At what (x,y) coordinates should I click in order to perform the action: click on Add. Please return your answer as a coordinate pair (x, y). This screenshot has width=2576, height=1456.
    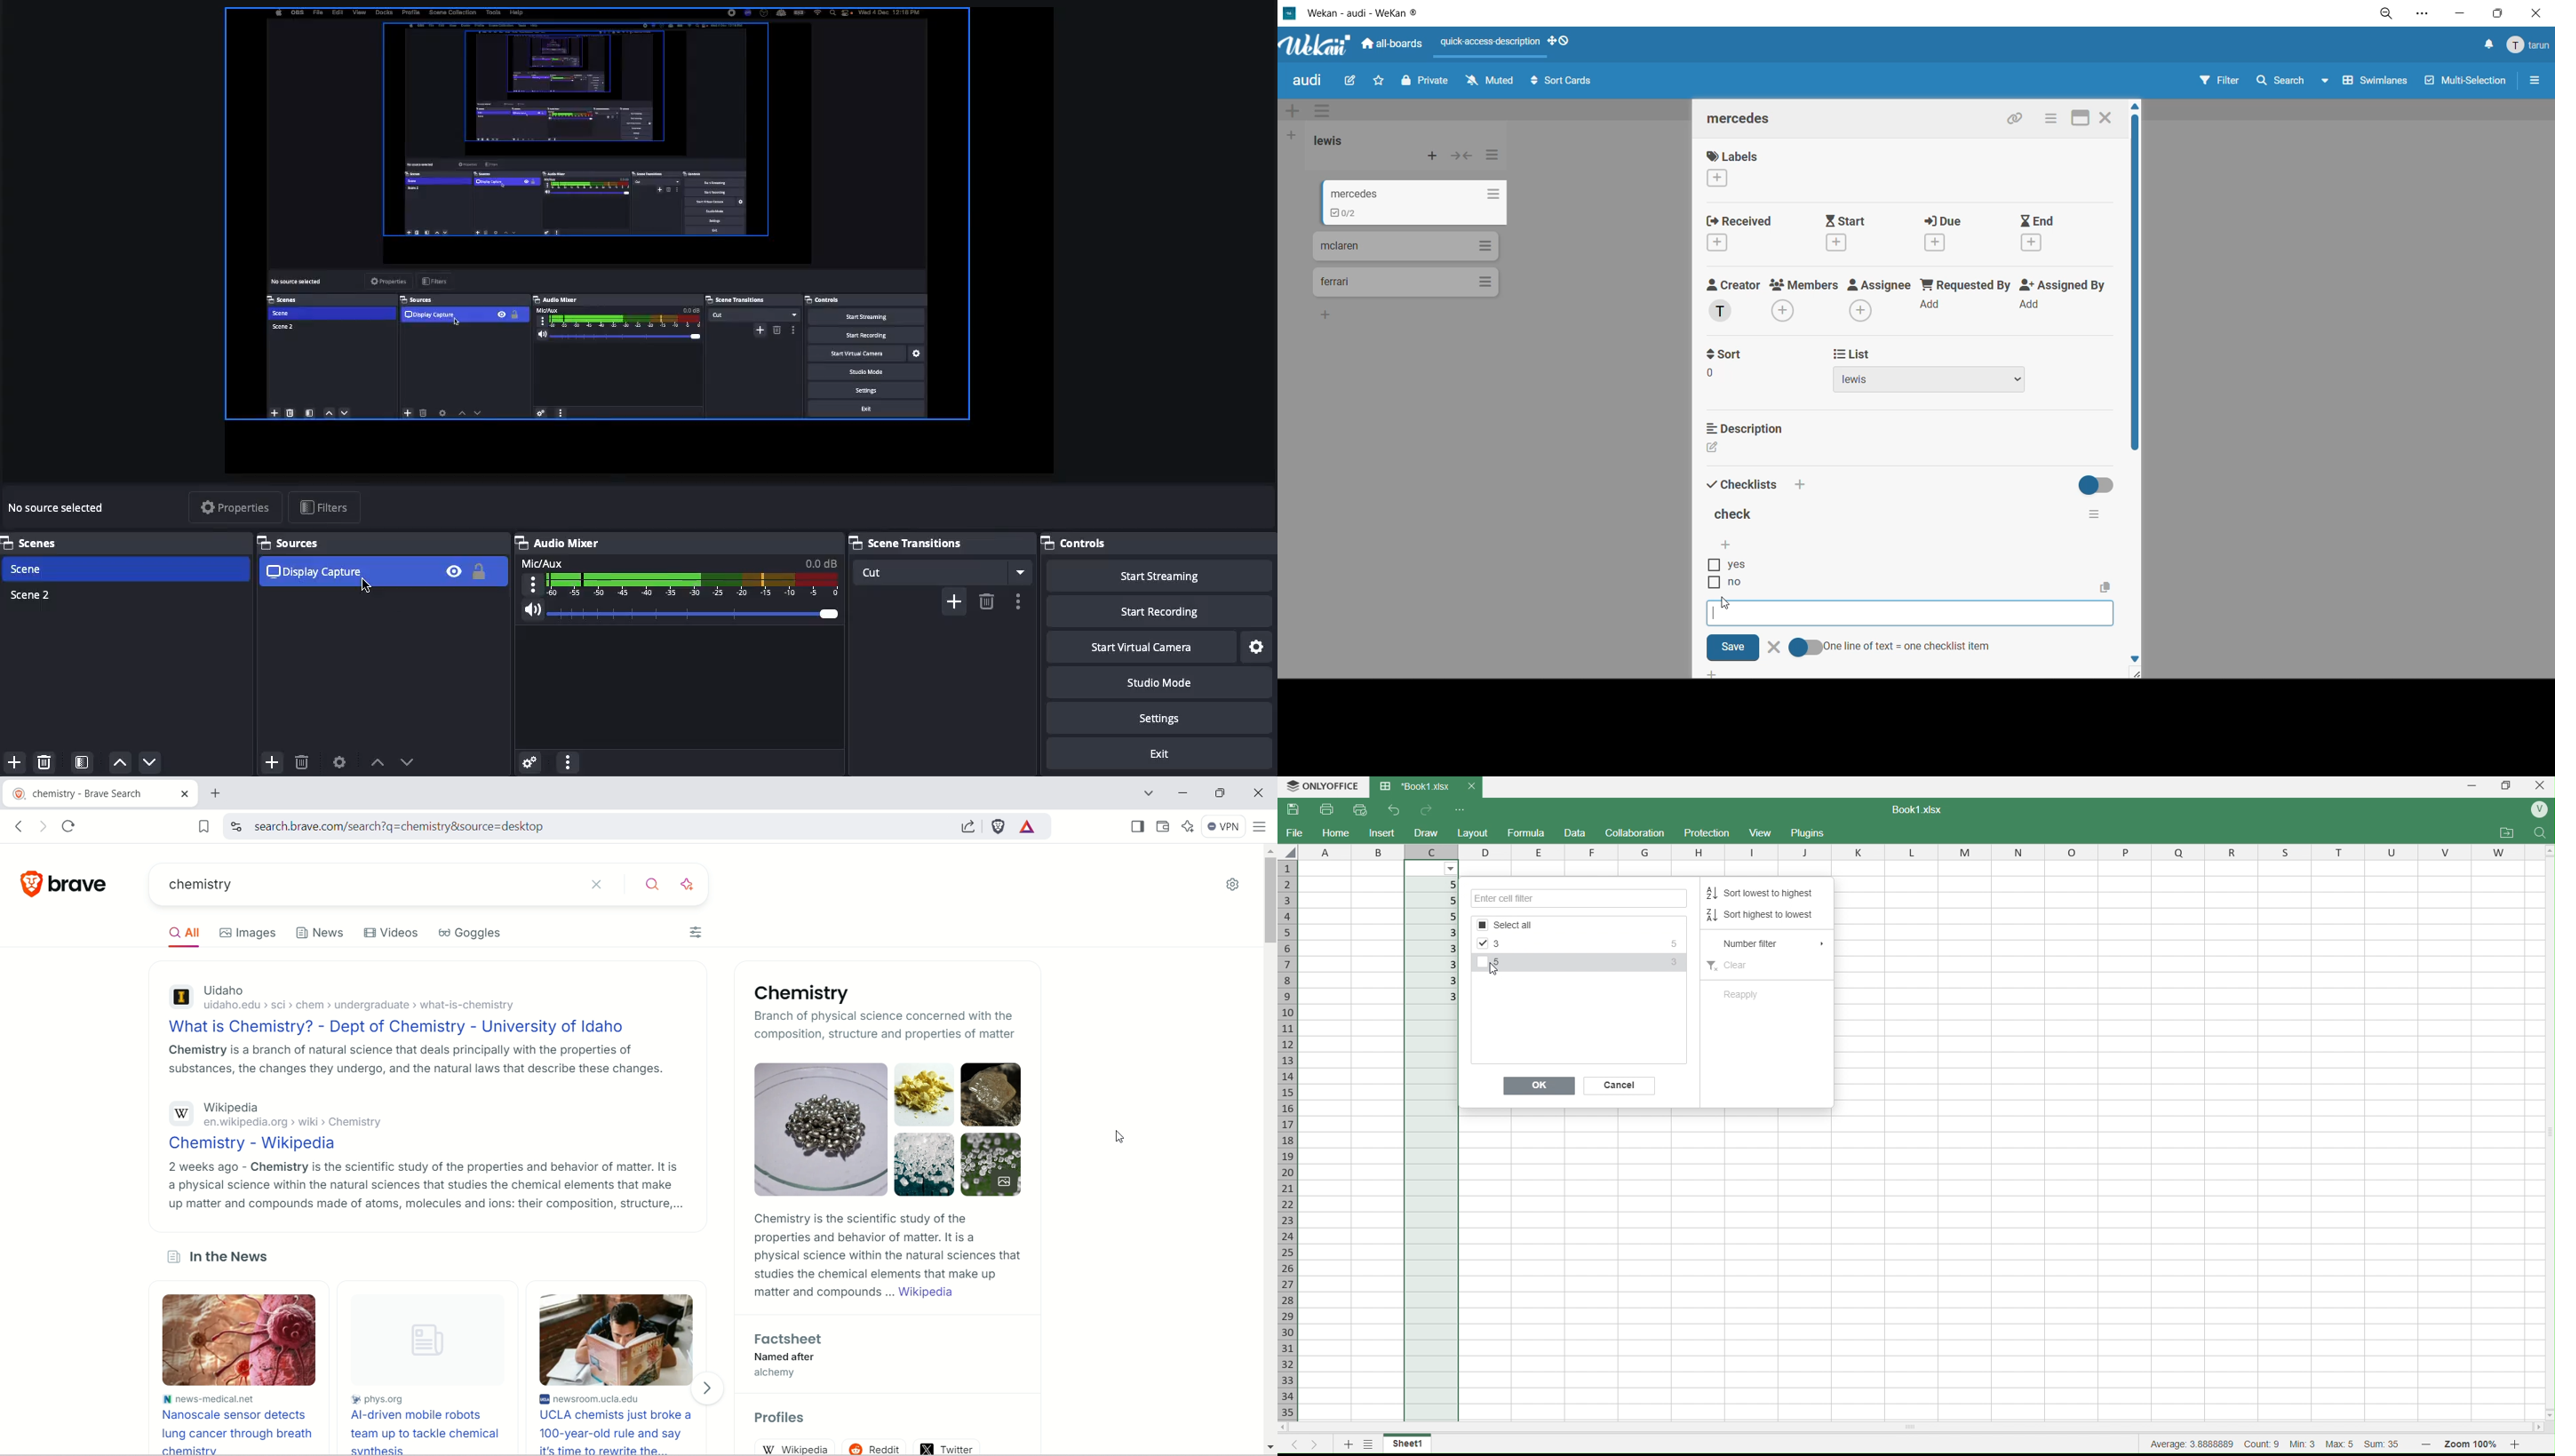
    Looking at the image, I should click on (2034, 303).